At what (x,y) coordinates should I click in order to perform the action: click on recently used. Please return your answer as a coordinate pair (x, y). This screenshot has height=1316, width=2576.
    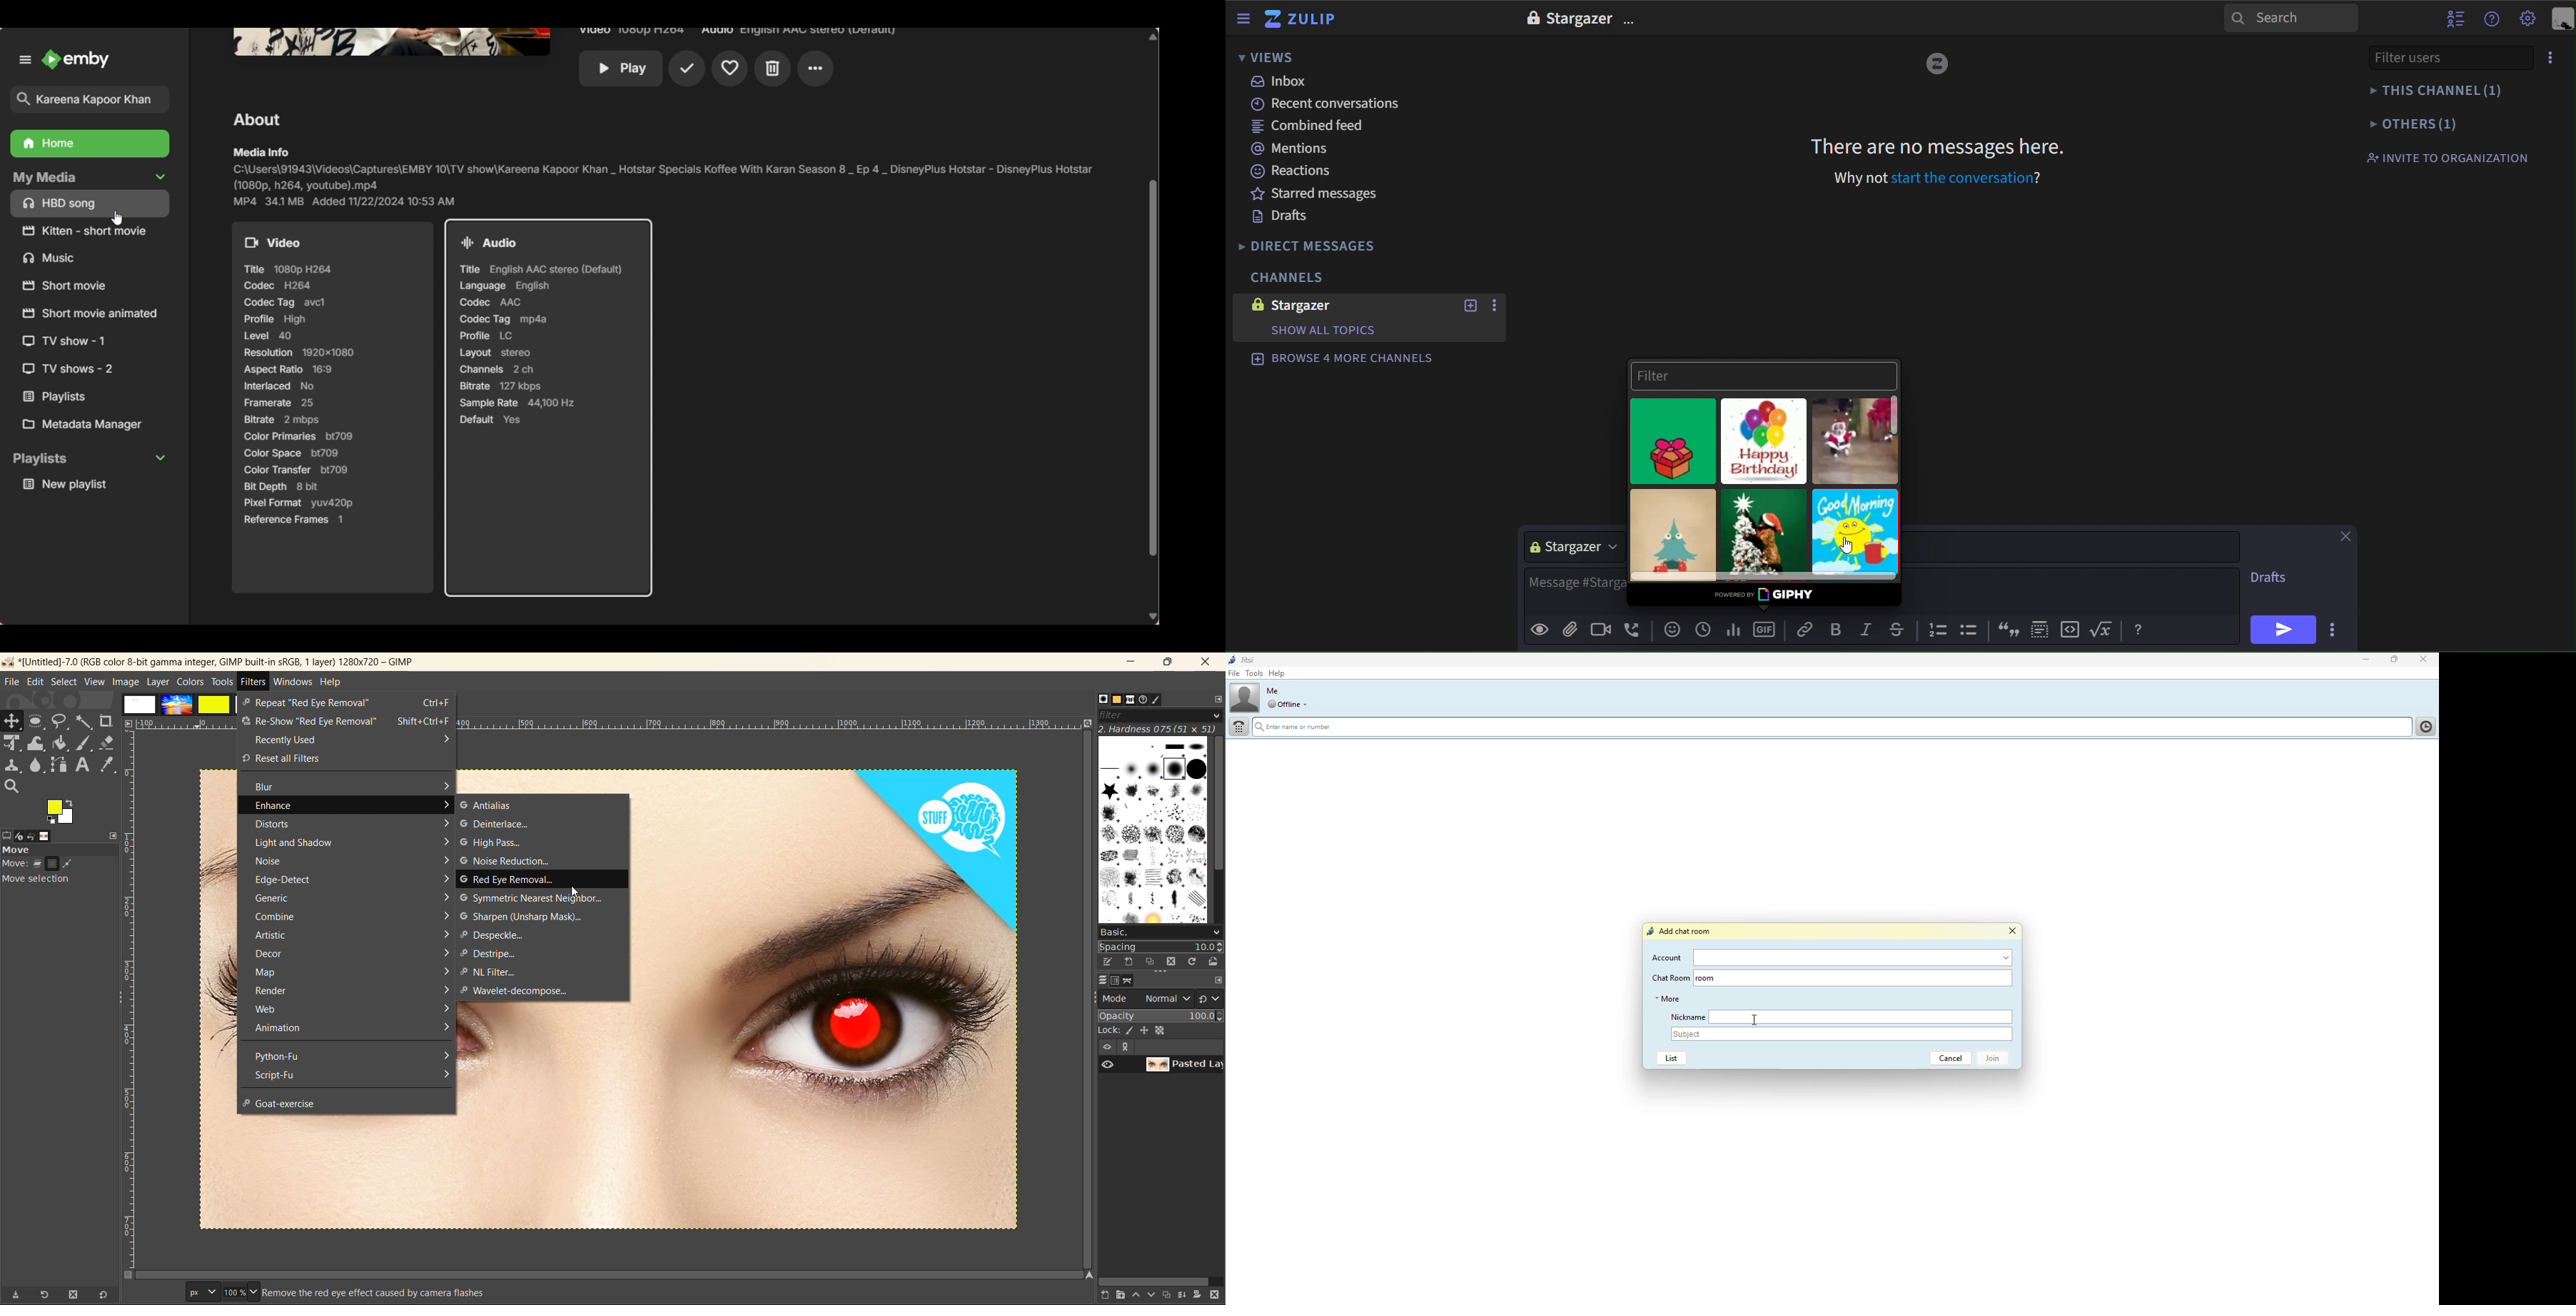
    Looking at the image, I should click on (346, 738).